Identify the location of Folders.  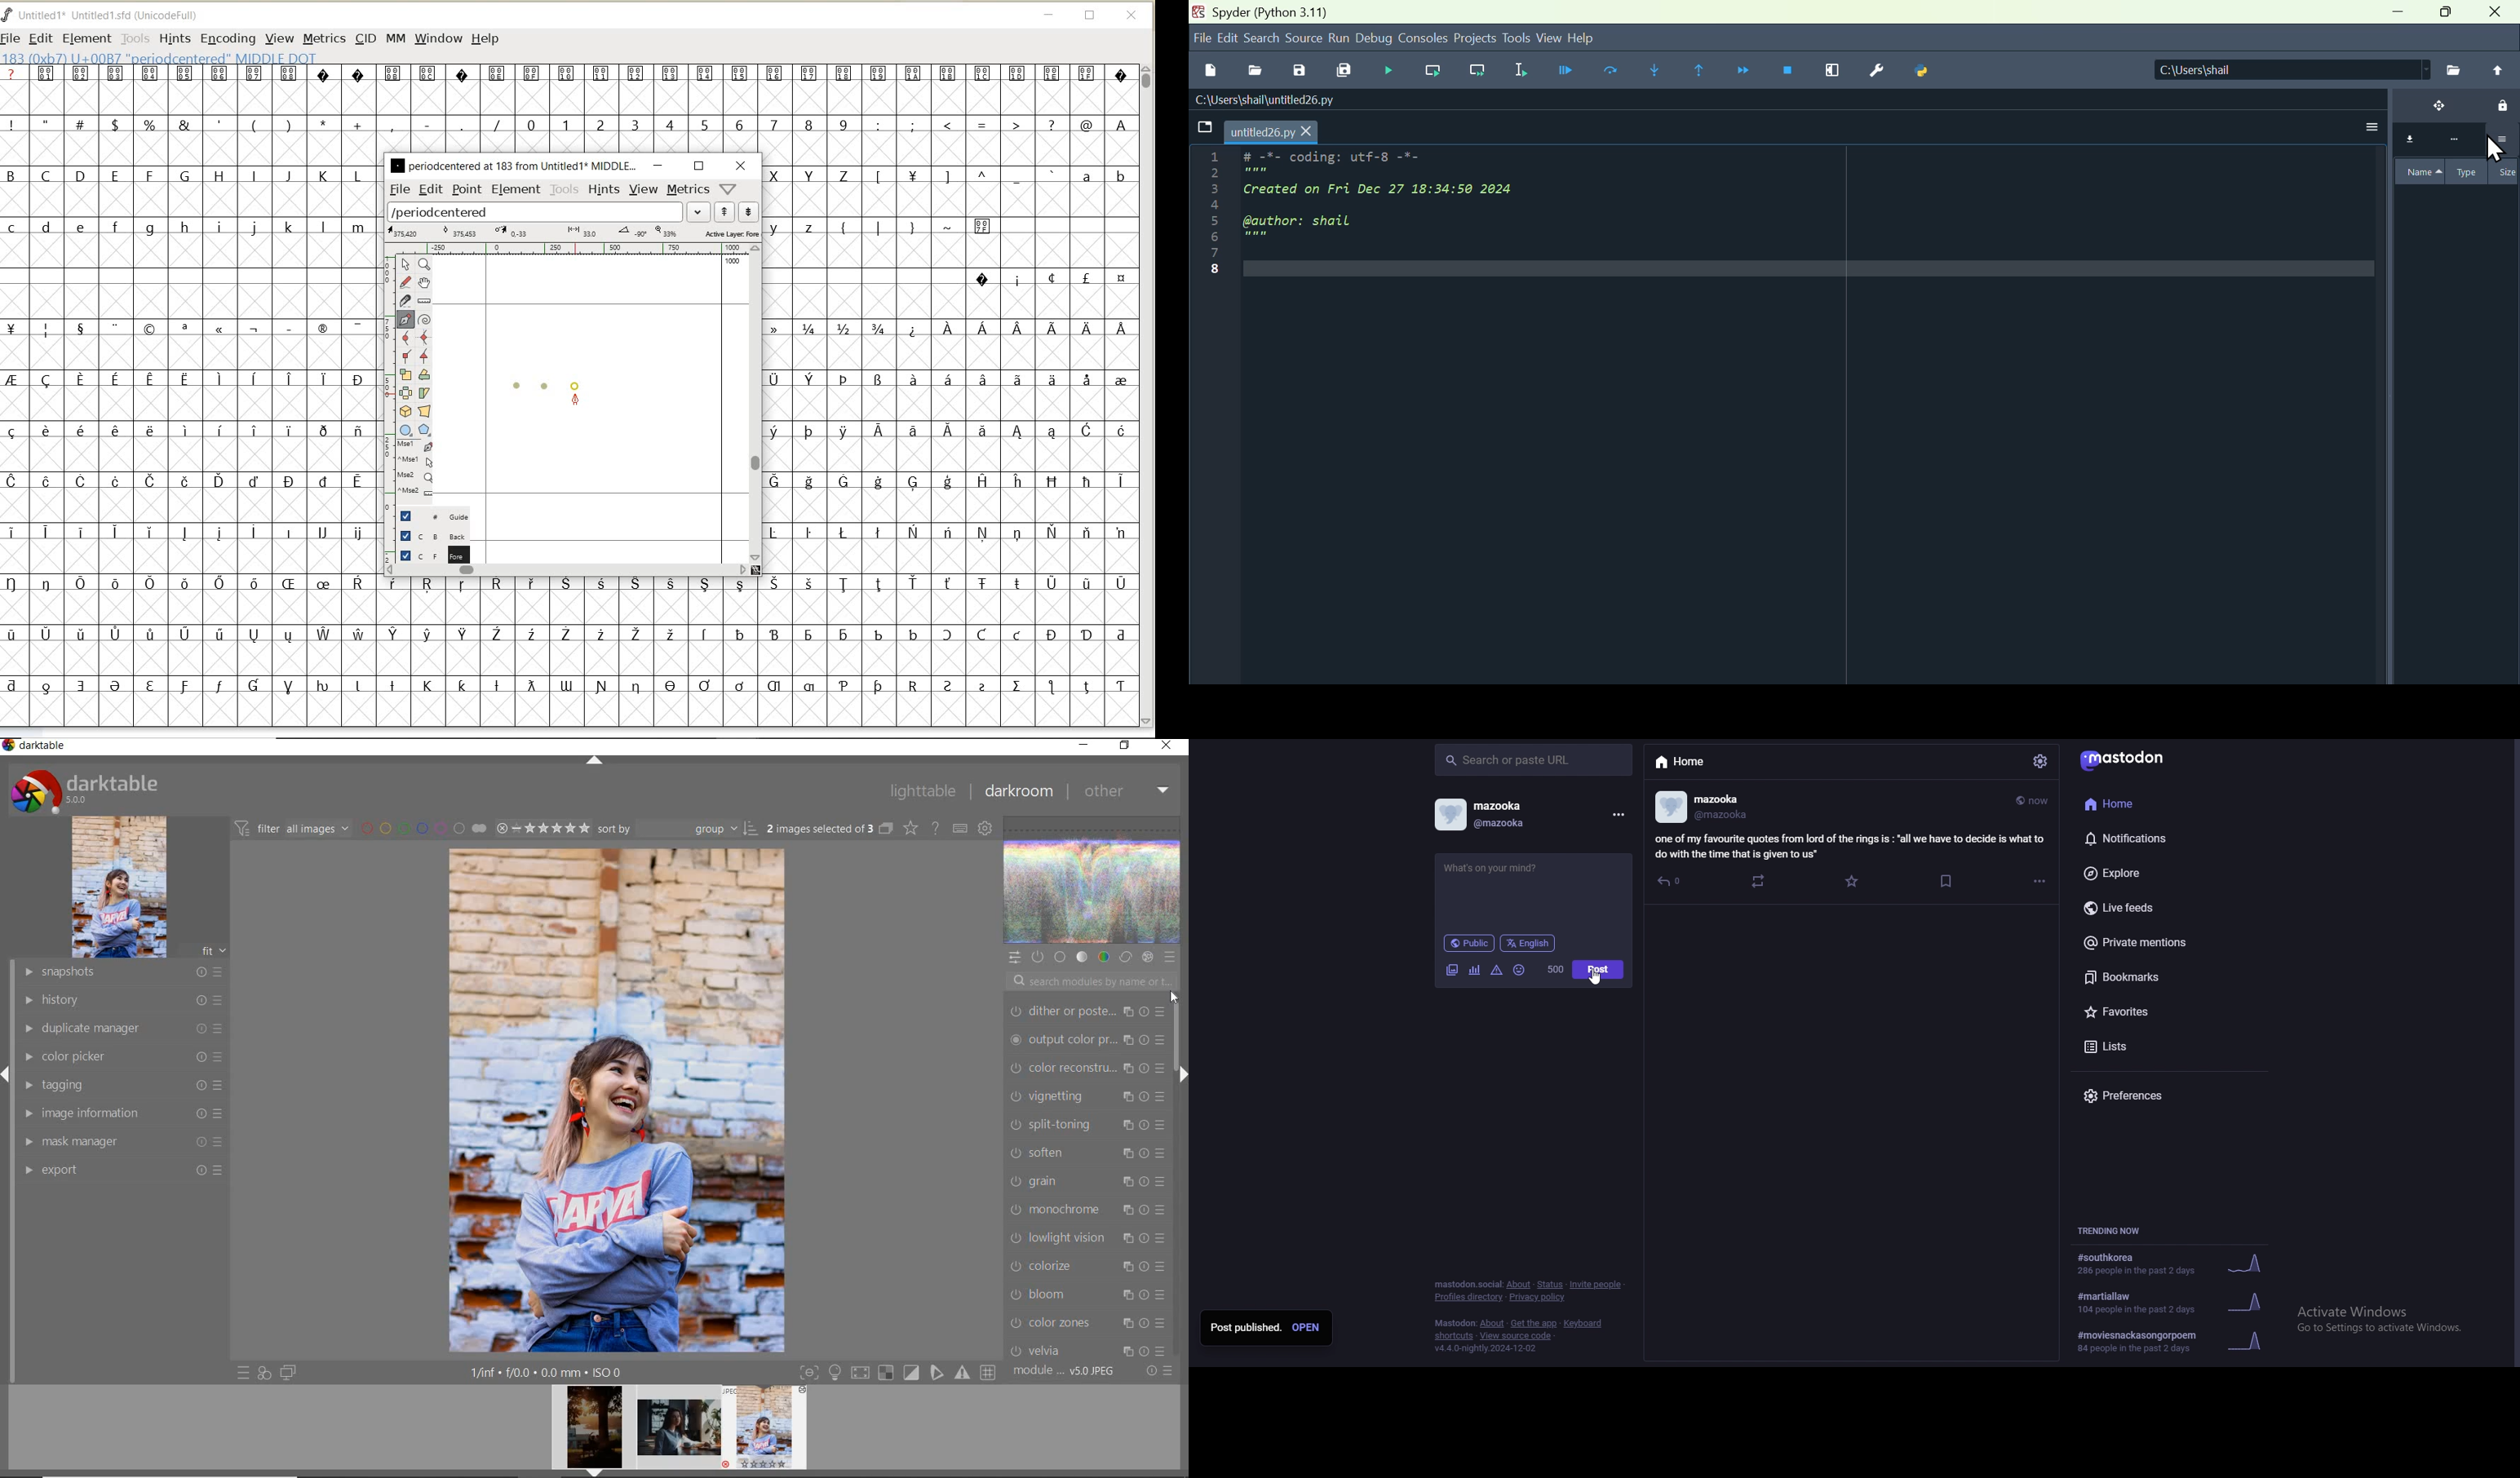
(1202, 129).